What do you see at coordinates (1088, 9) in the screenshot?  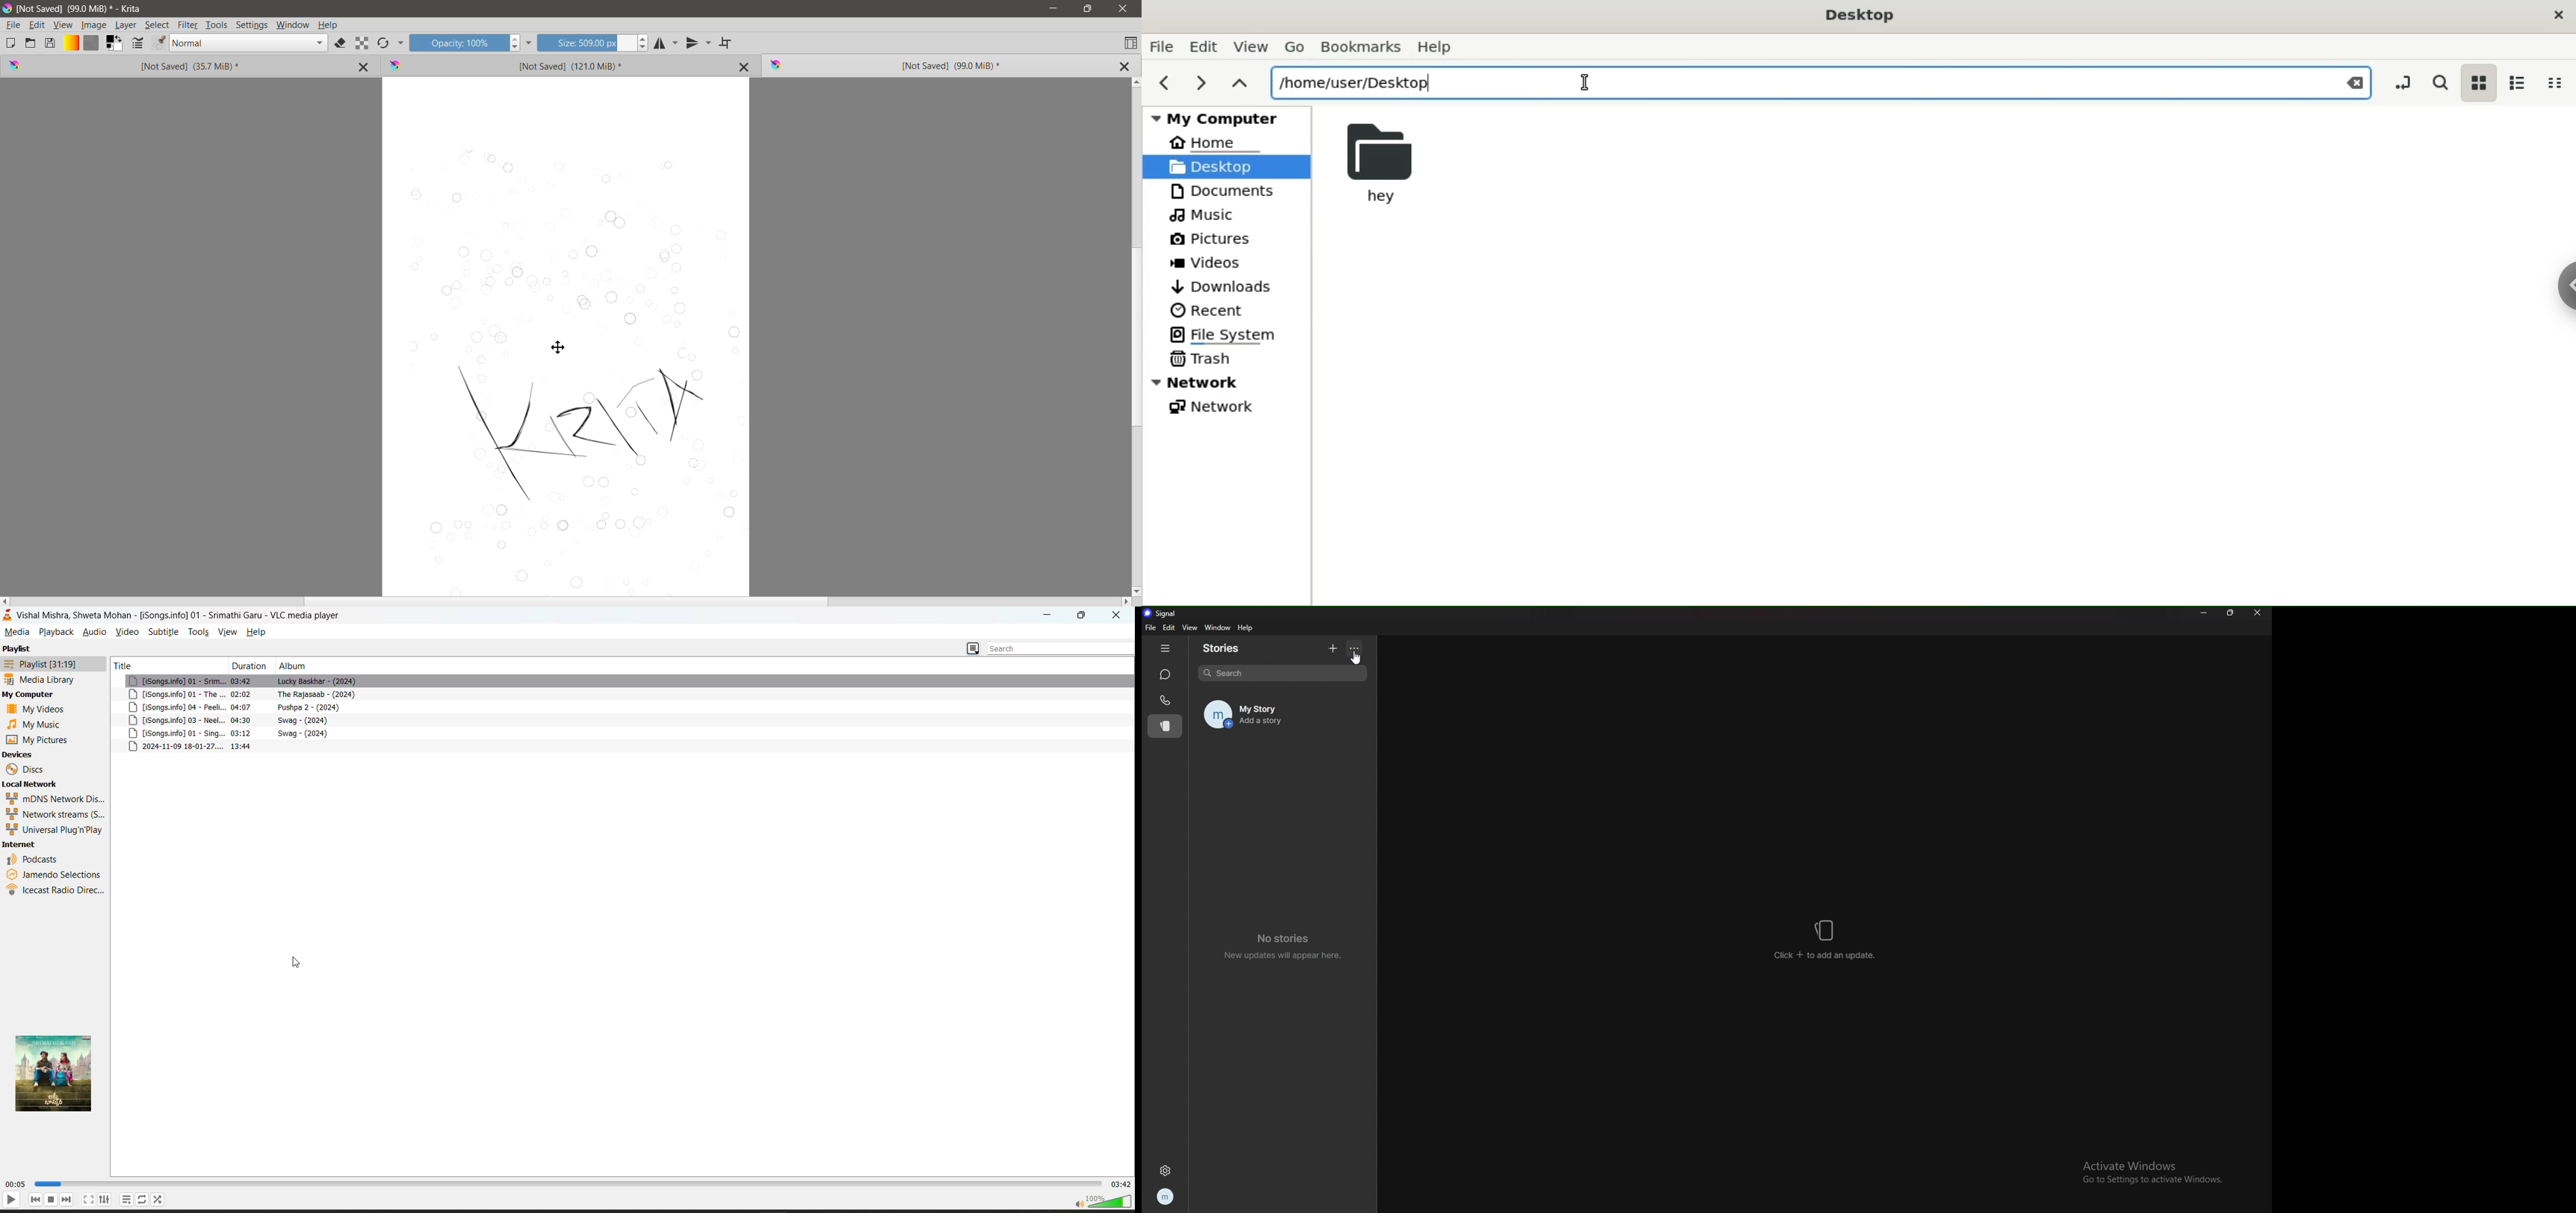 I see `Restore Down` at bounding box center [1088, 9].